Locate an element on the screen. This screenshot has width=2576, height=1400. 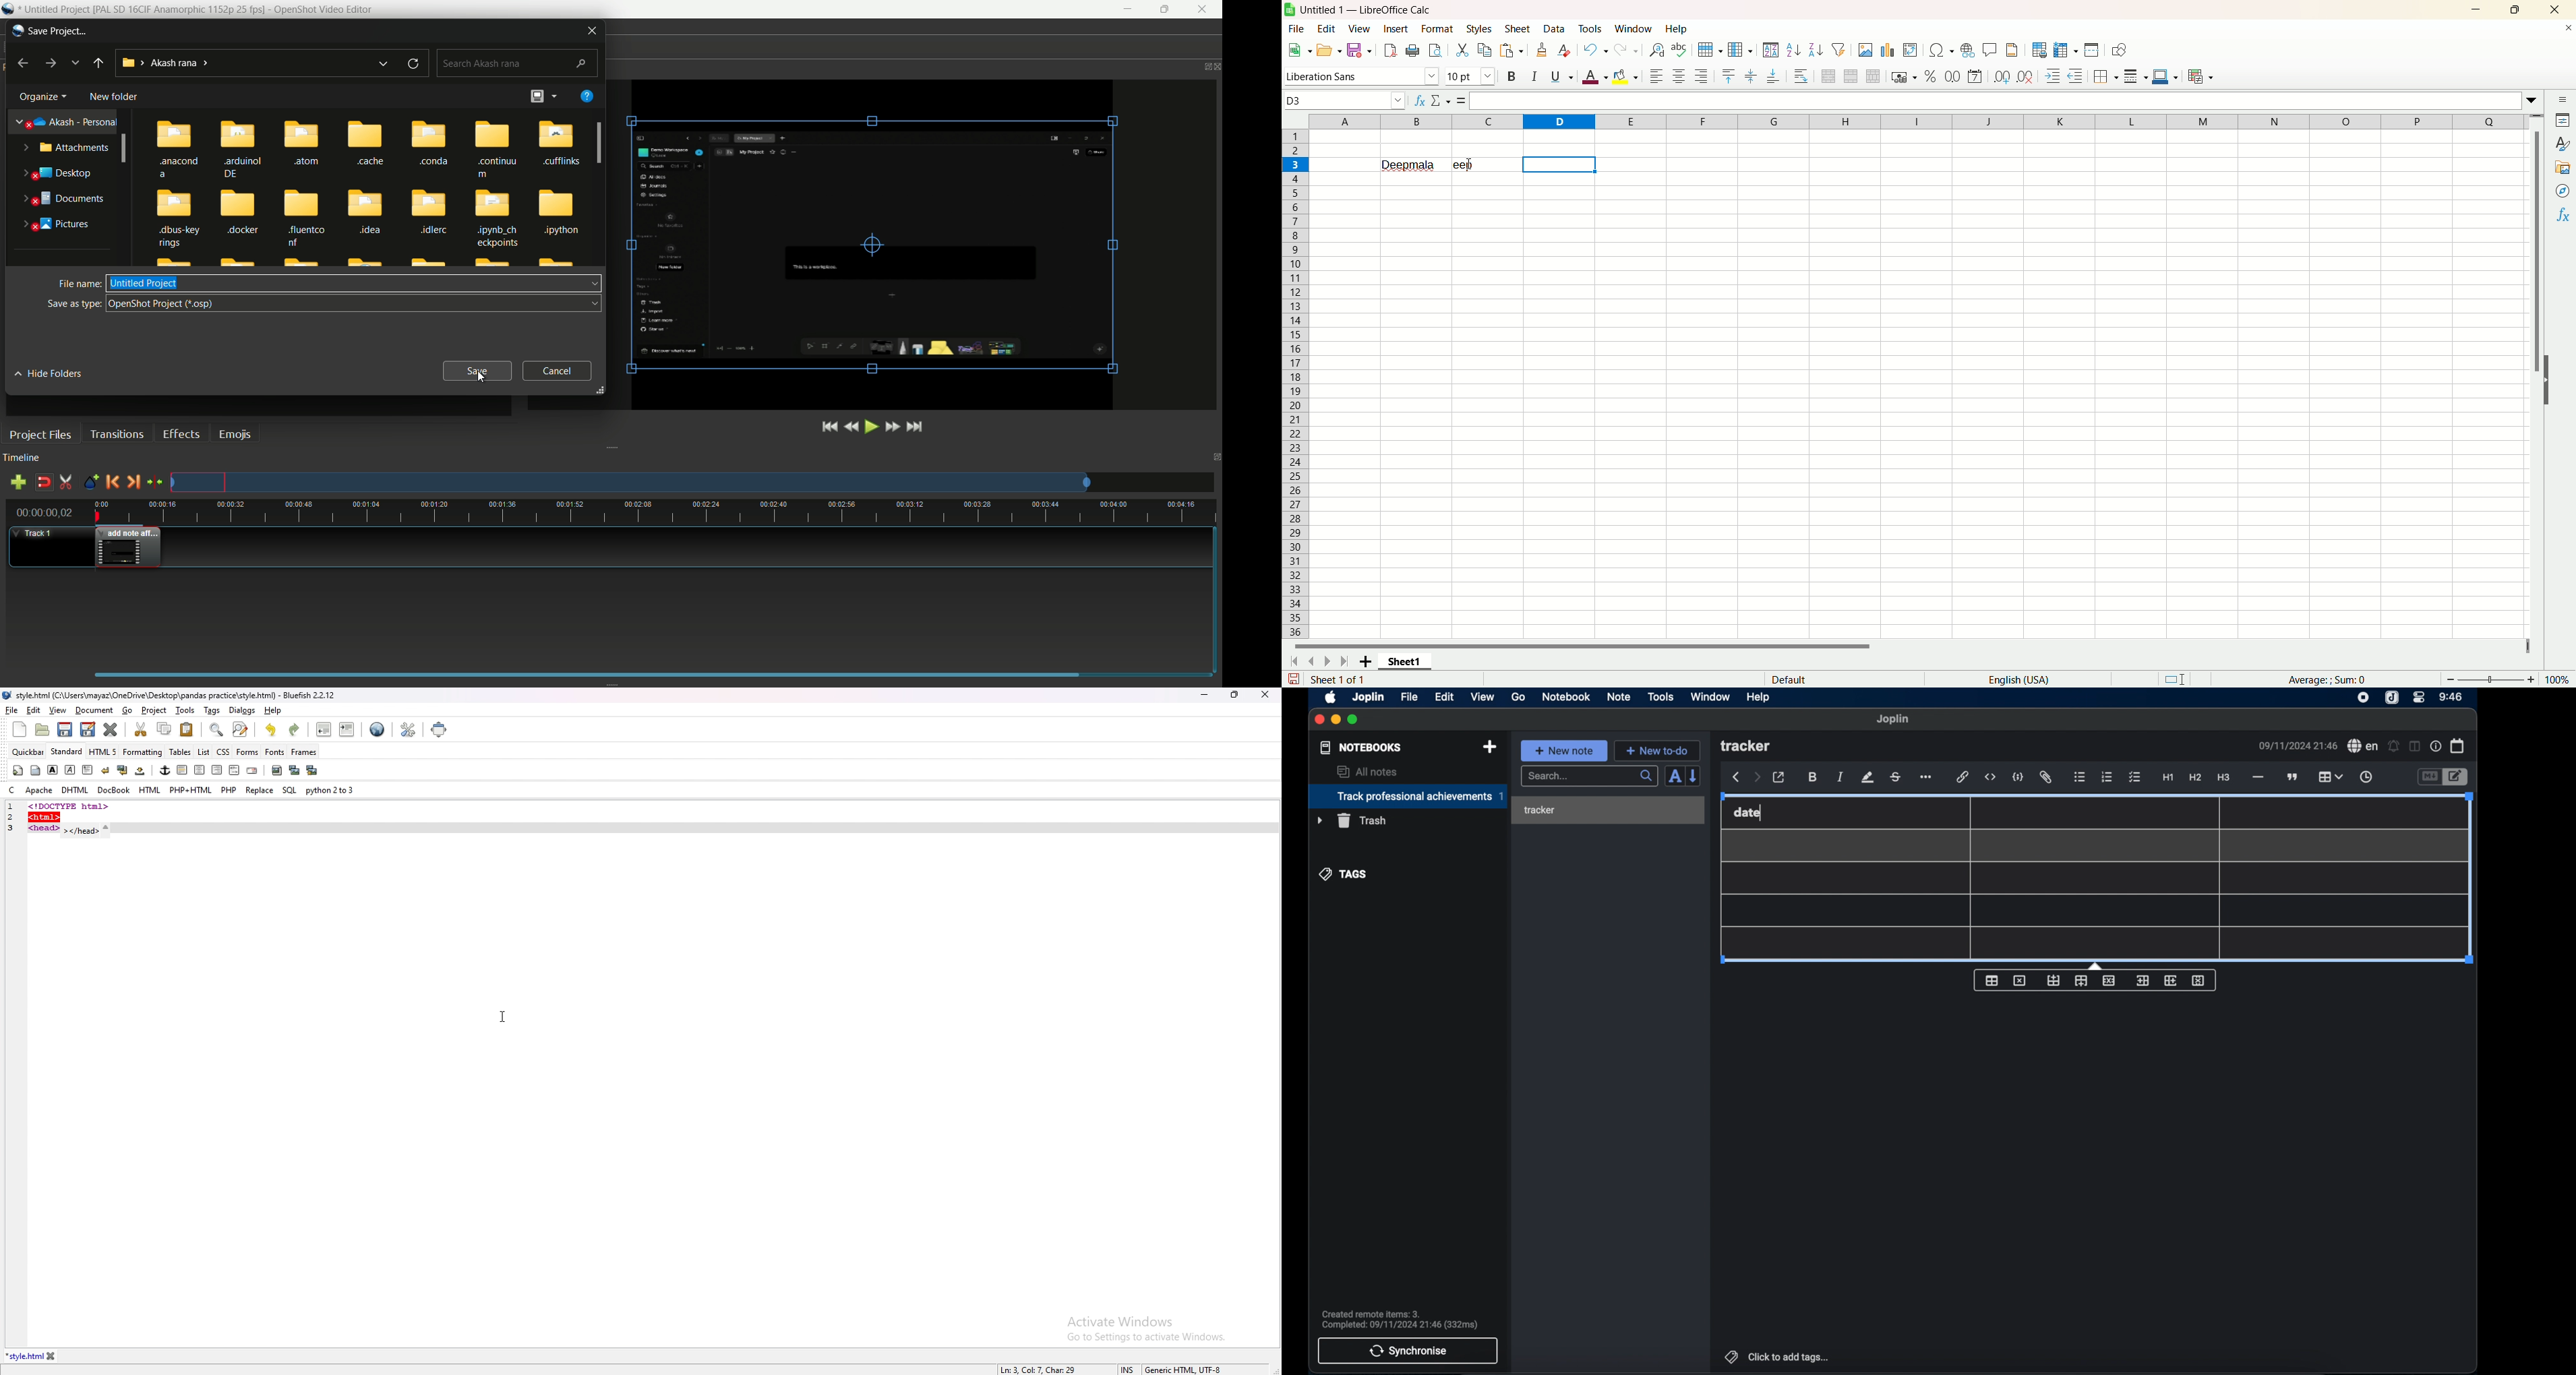
fast forward is located at coordinates (893, 427).